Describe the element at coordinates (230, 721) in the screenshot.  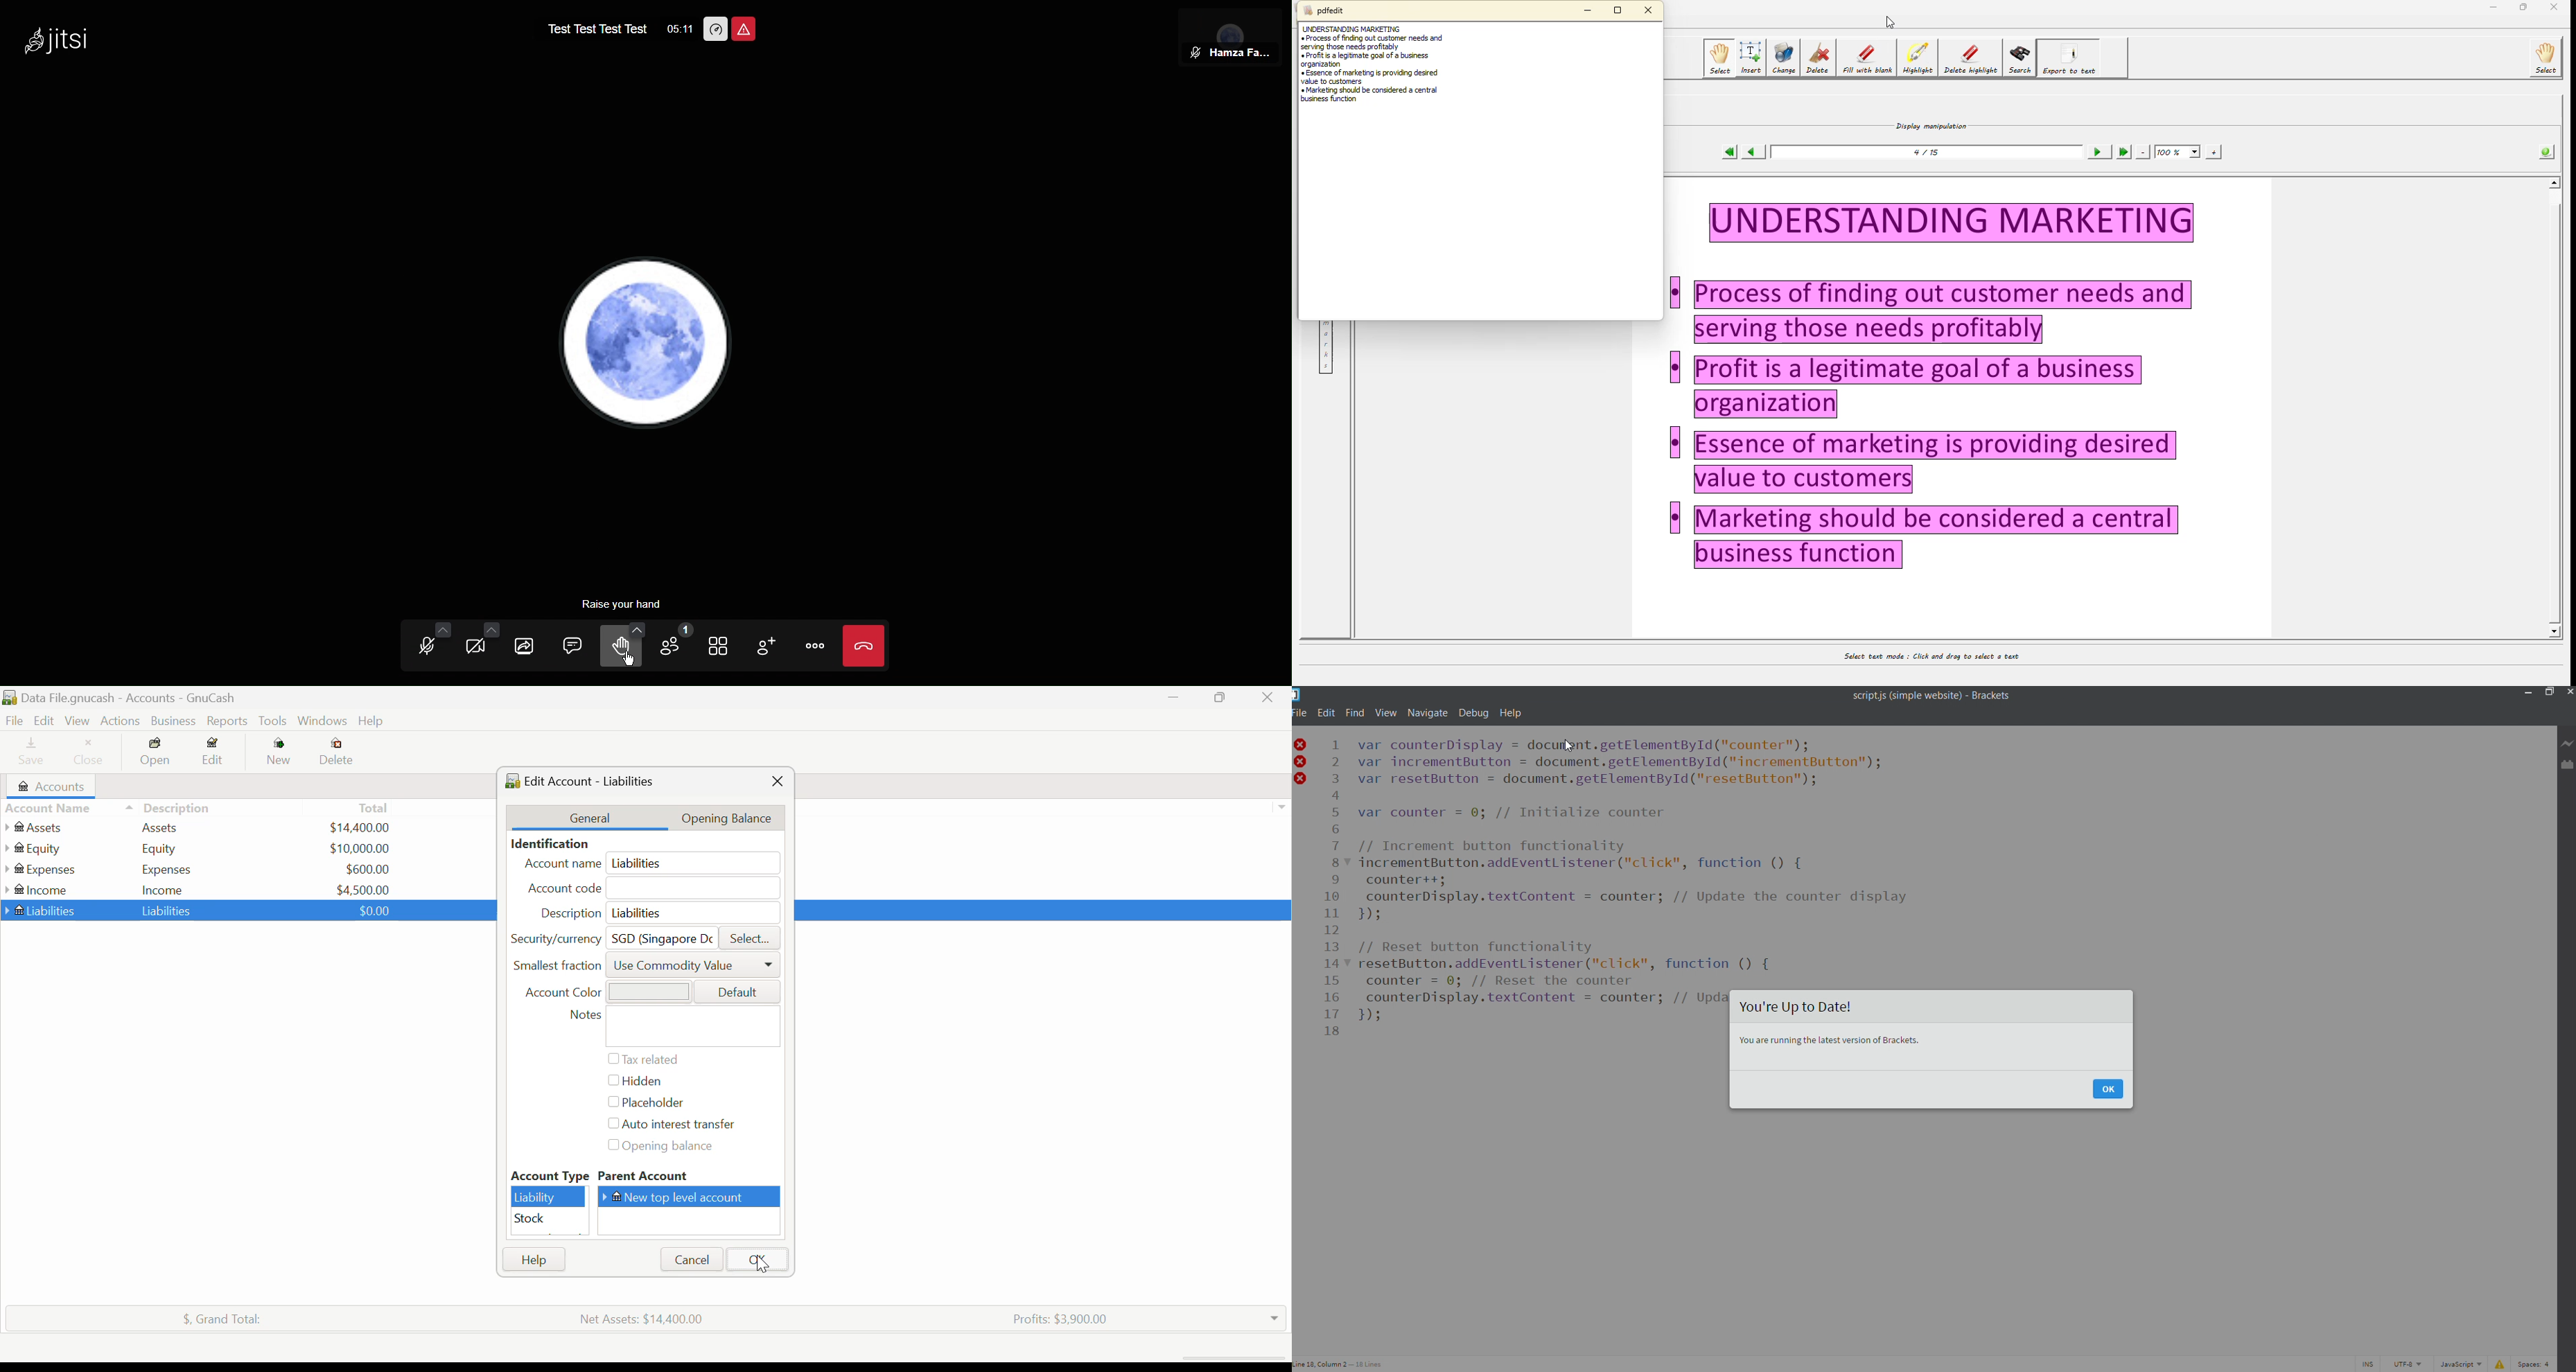
I see `Reports` at that location.